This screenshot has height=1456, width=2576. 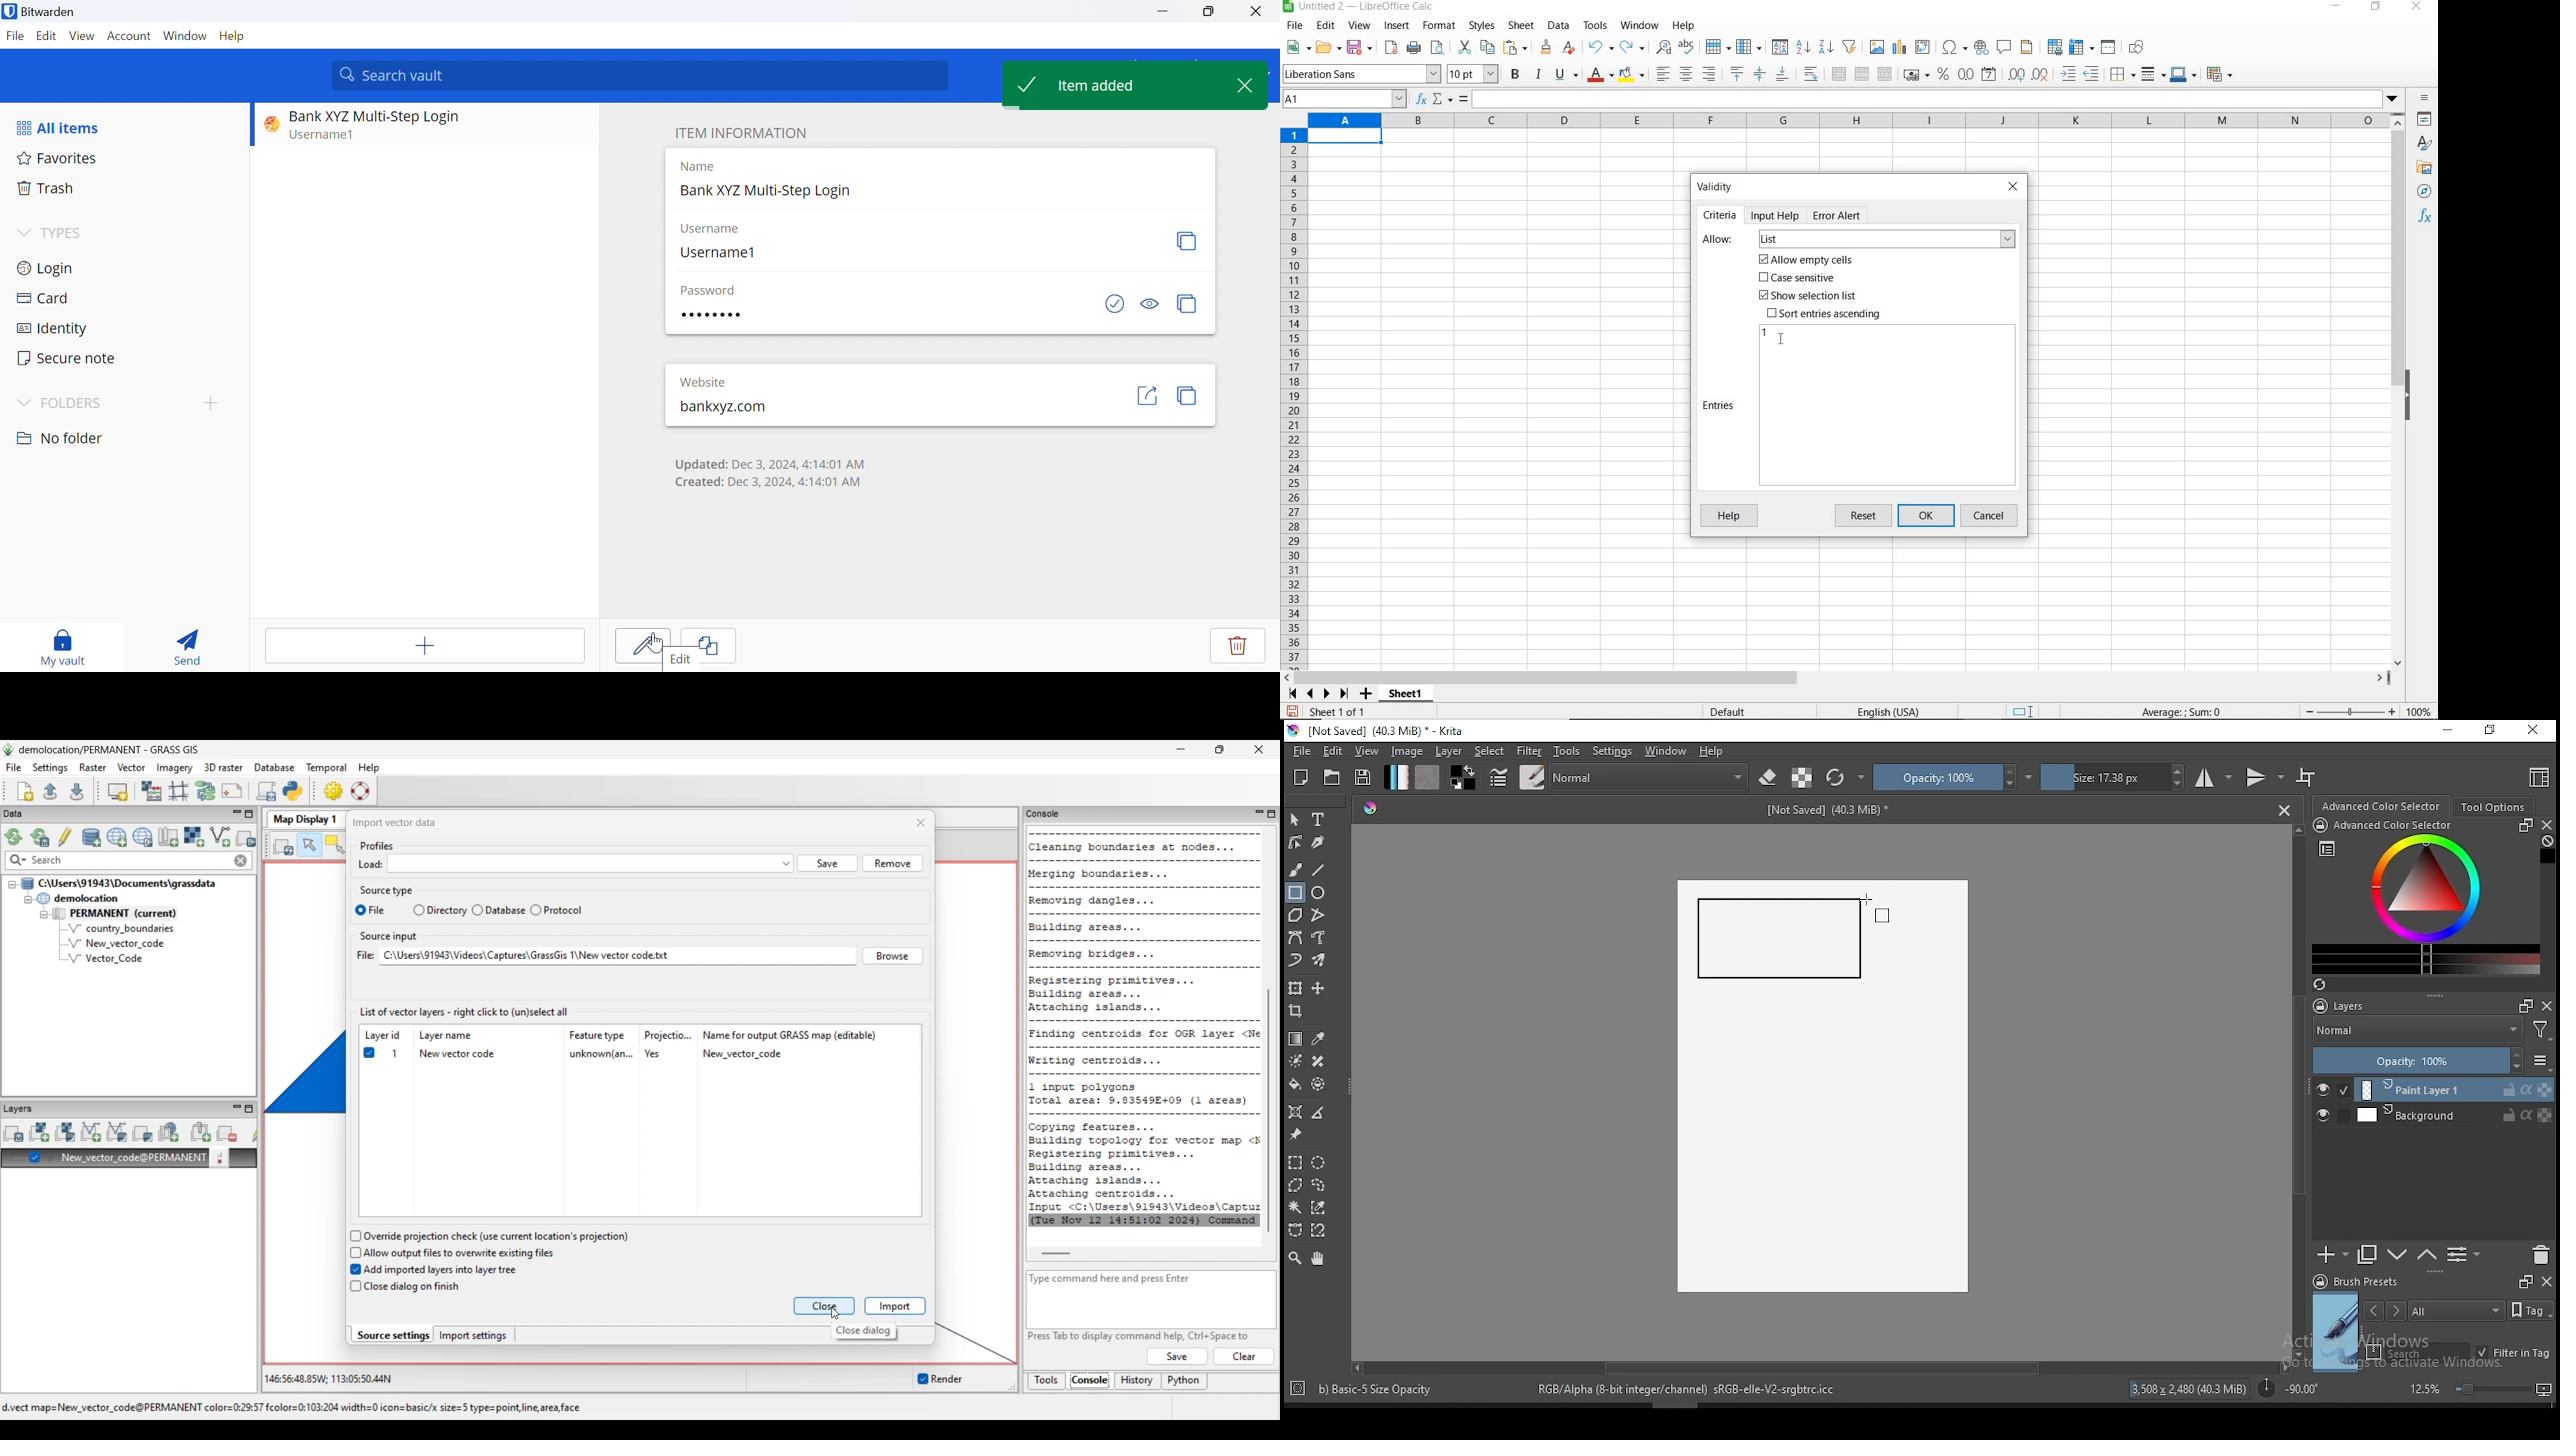 What do you see at coordinates (1825, 313) in the screenshot?
I see `Sort entries ascending` at bounding box center [1825, 313].